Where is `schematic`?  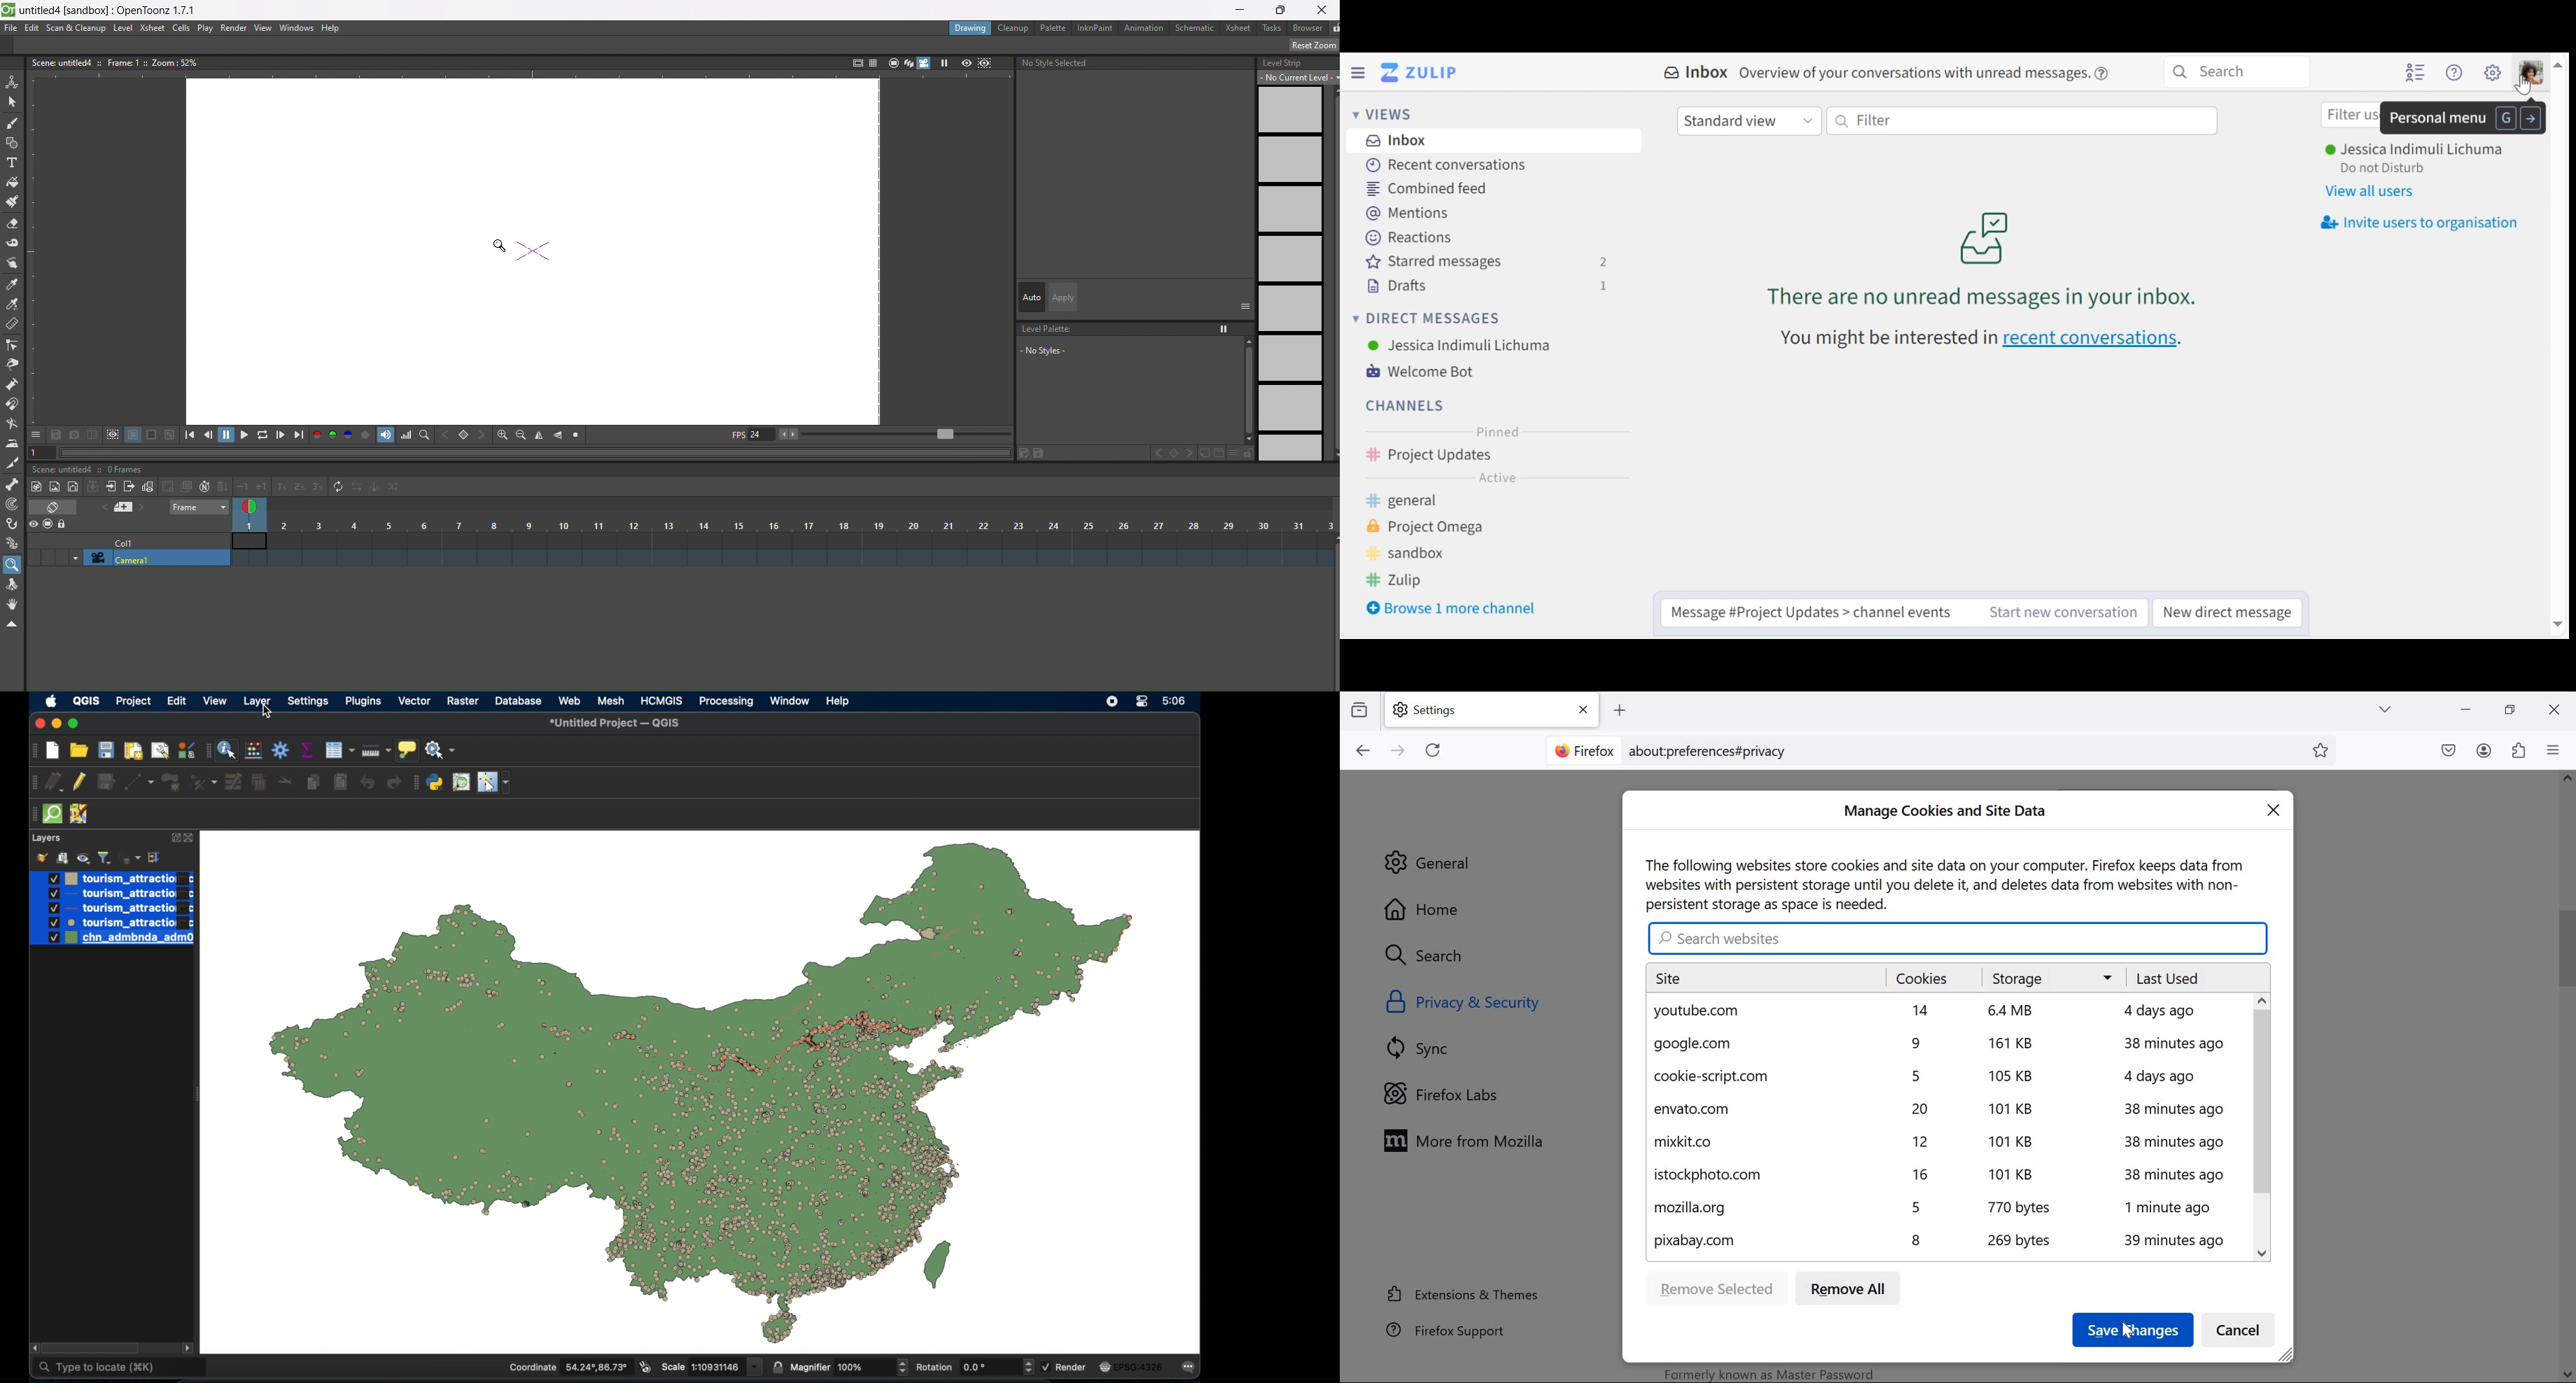
schematic is located at coordinates (1196, 27).